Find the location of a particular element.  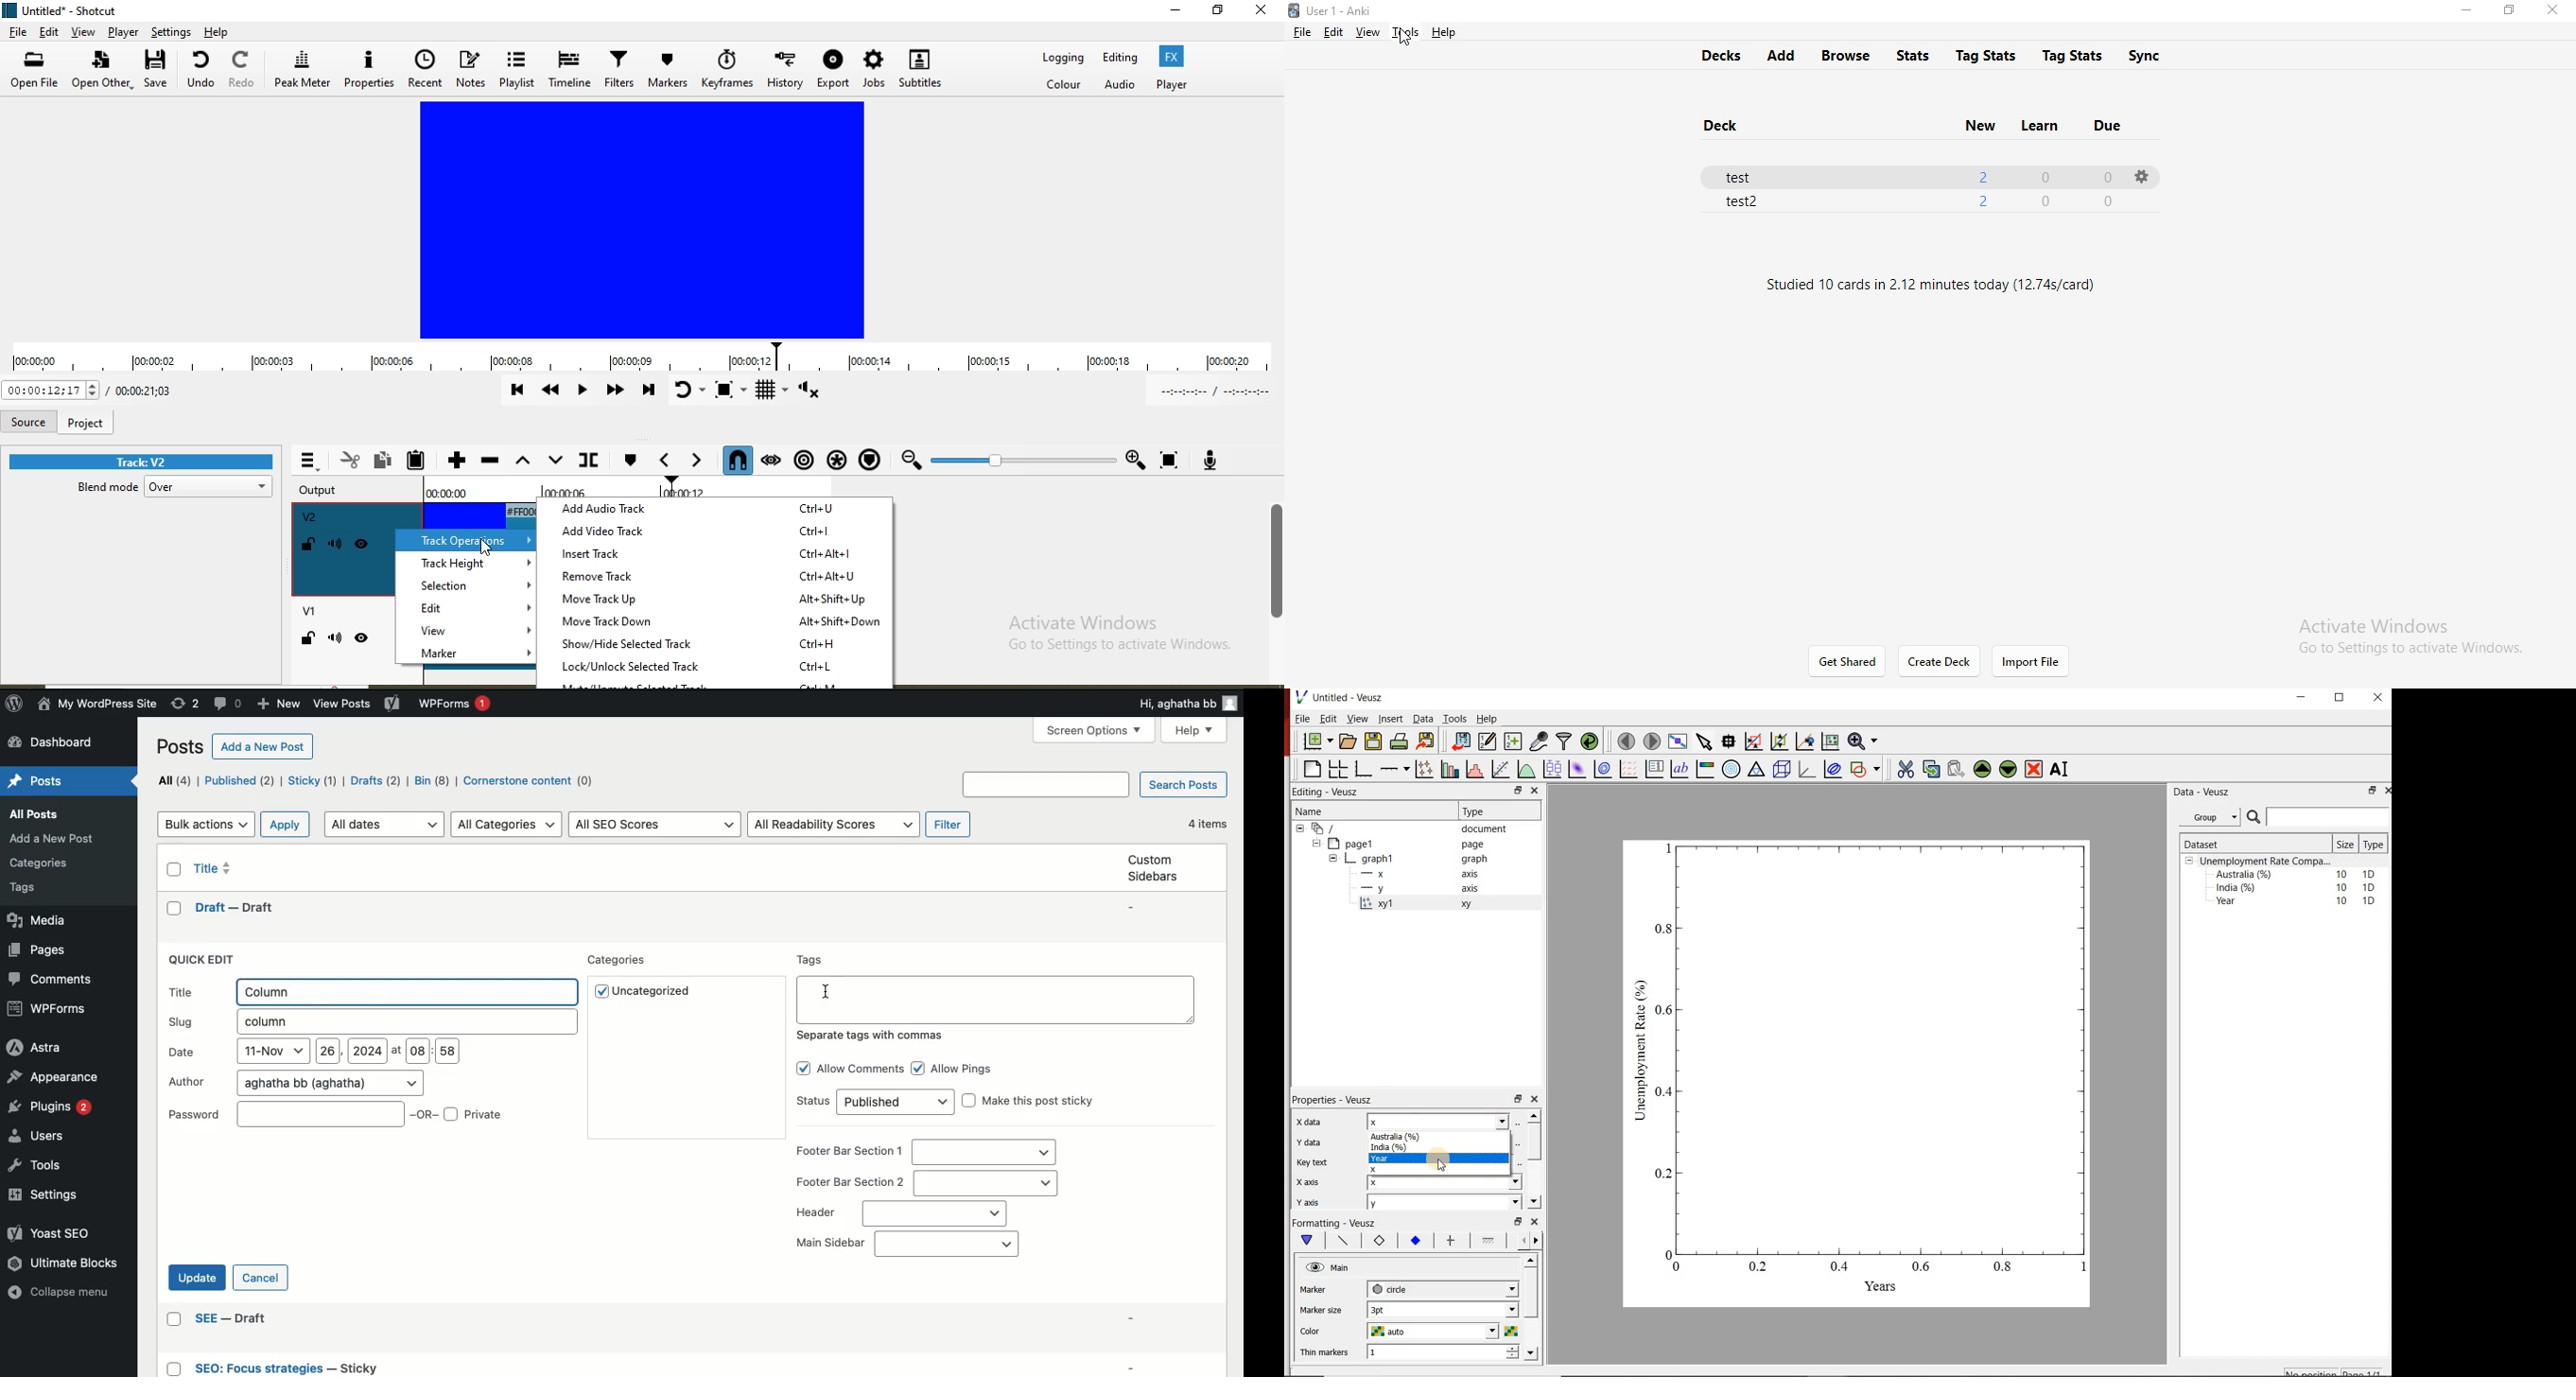

settings is located at coordinates (2140, 176).